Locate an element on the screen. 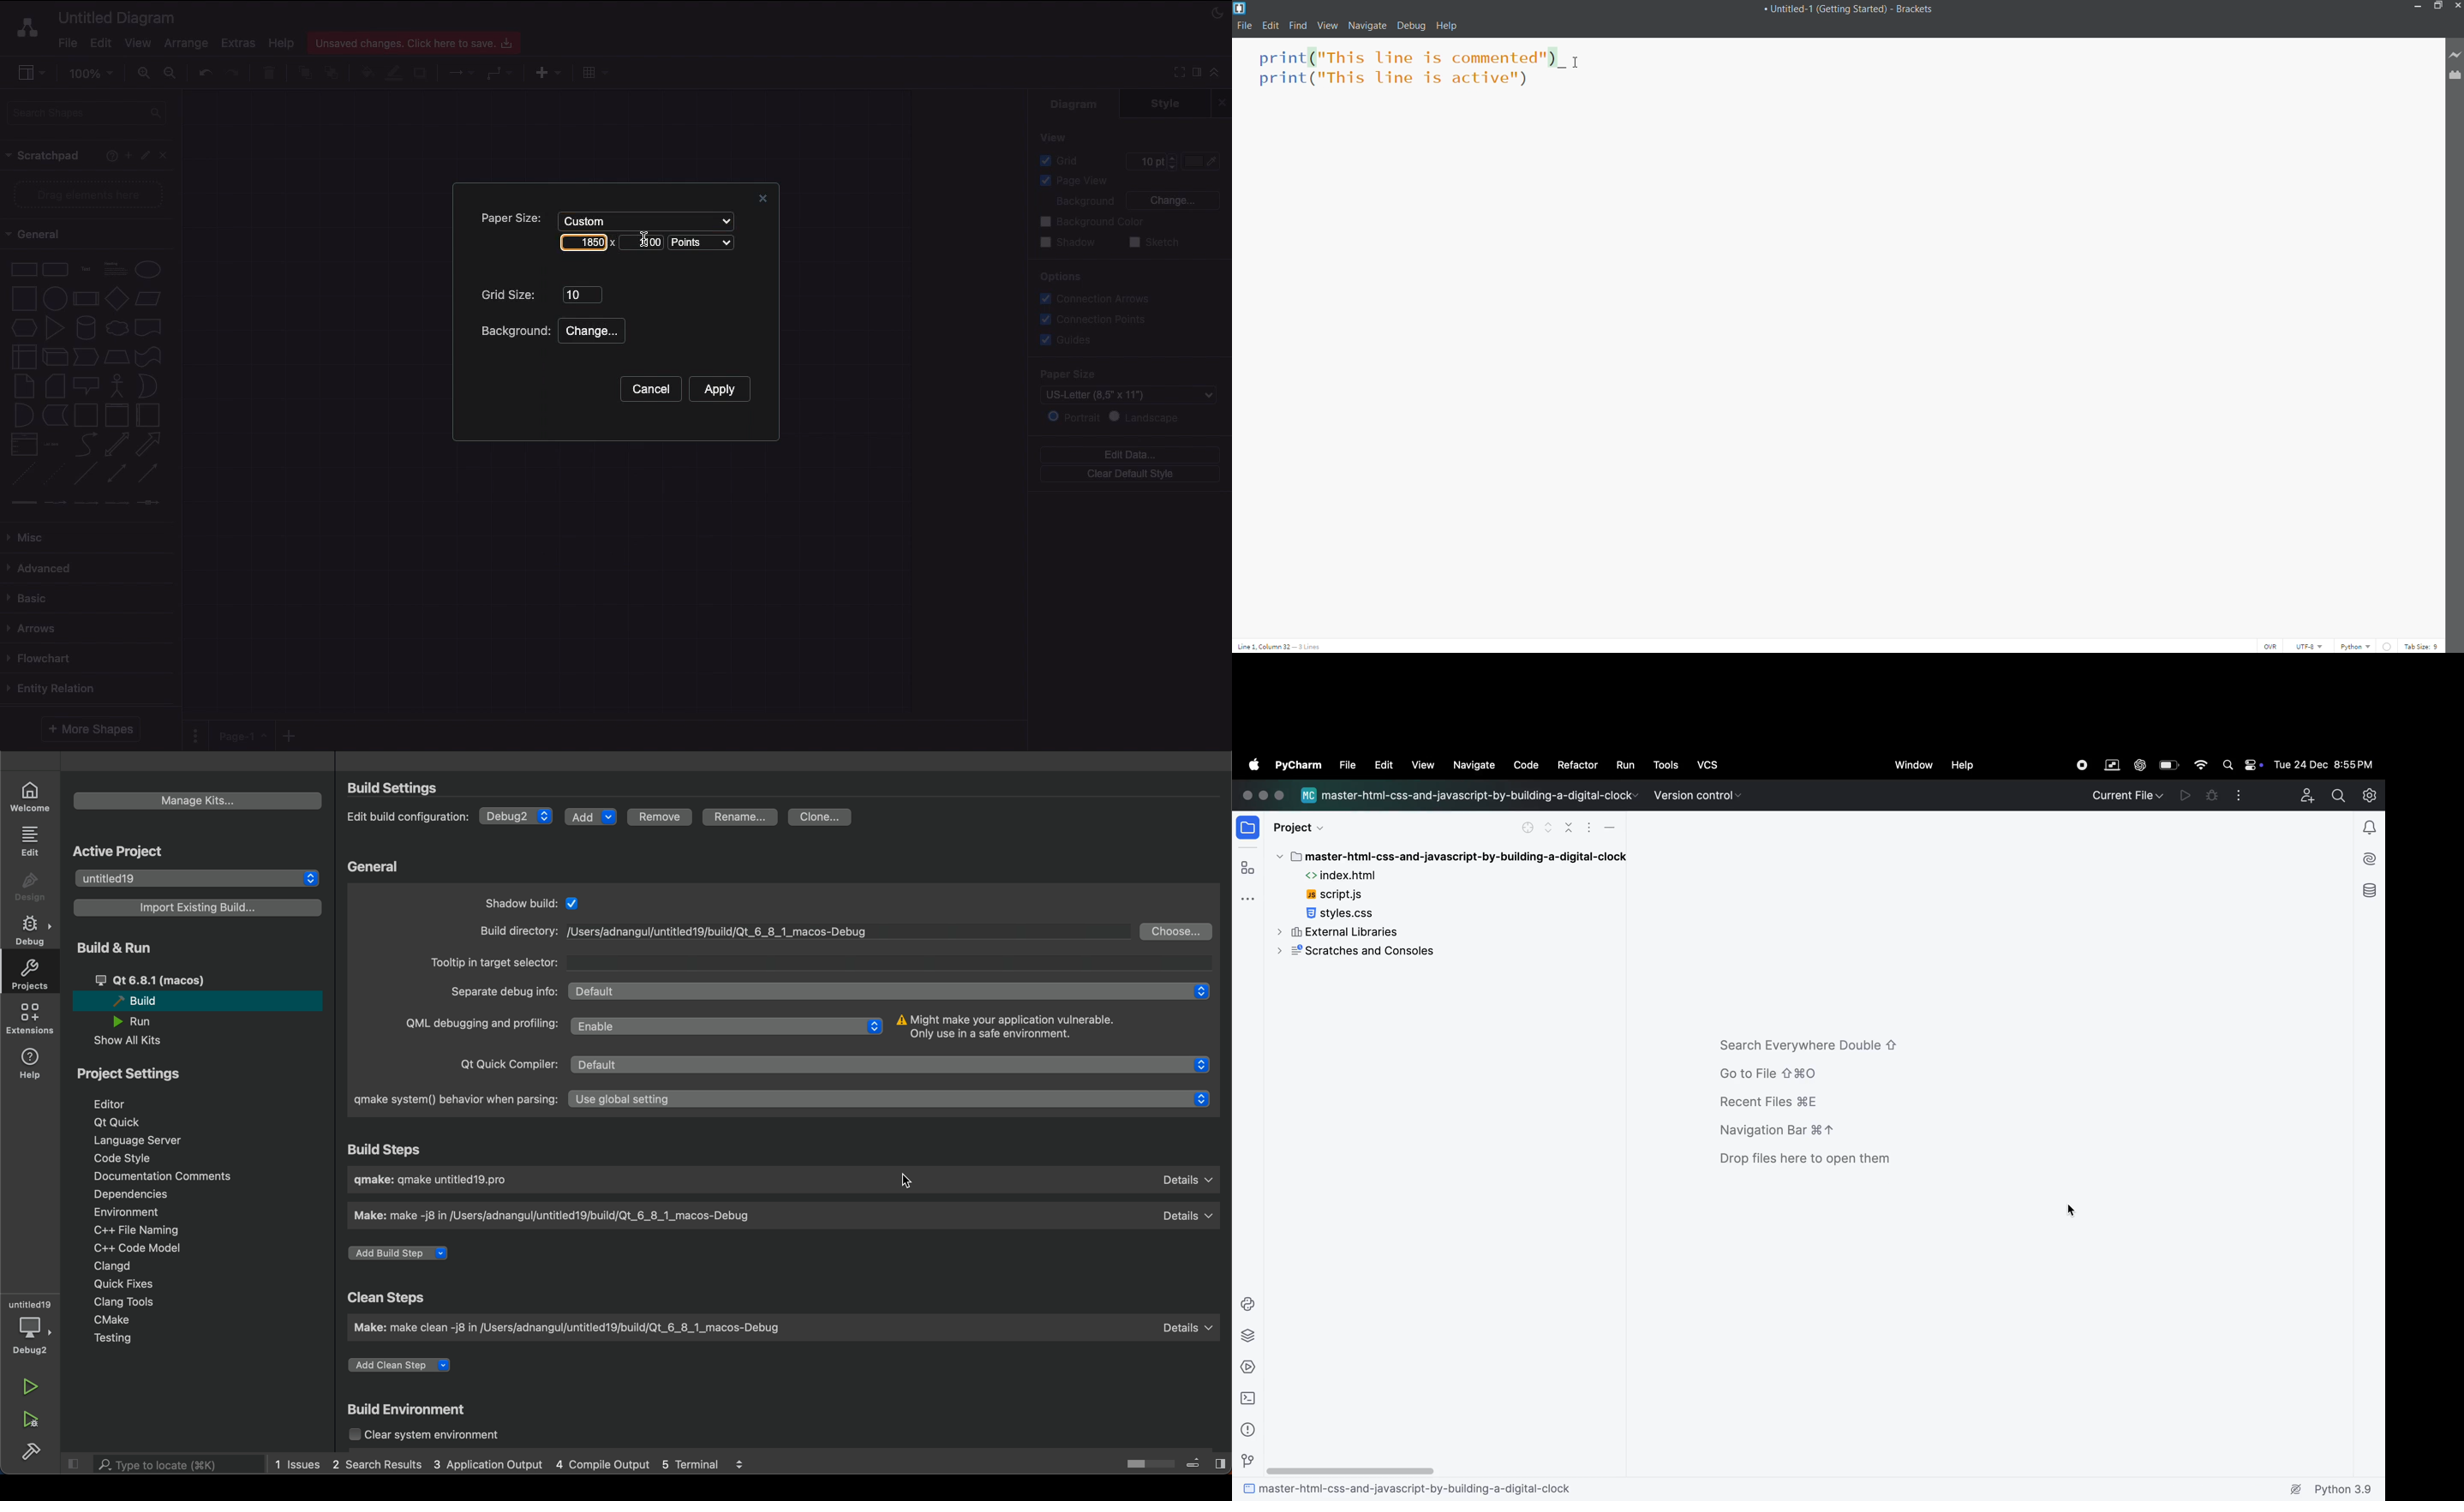 This screenshot has height=1512, width=2464. Other Code is located at coordinates (1398, 81).